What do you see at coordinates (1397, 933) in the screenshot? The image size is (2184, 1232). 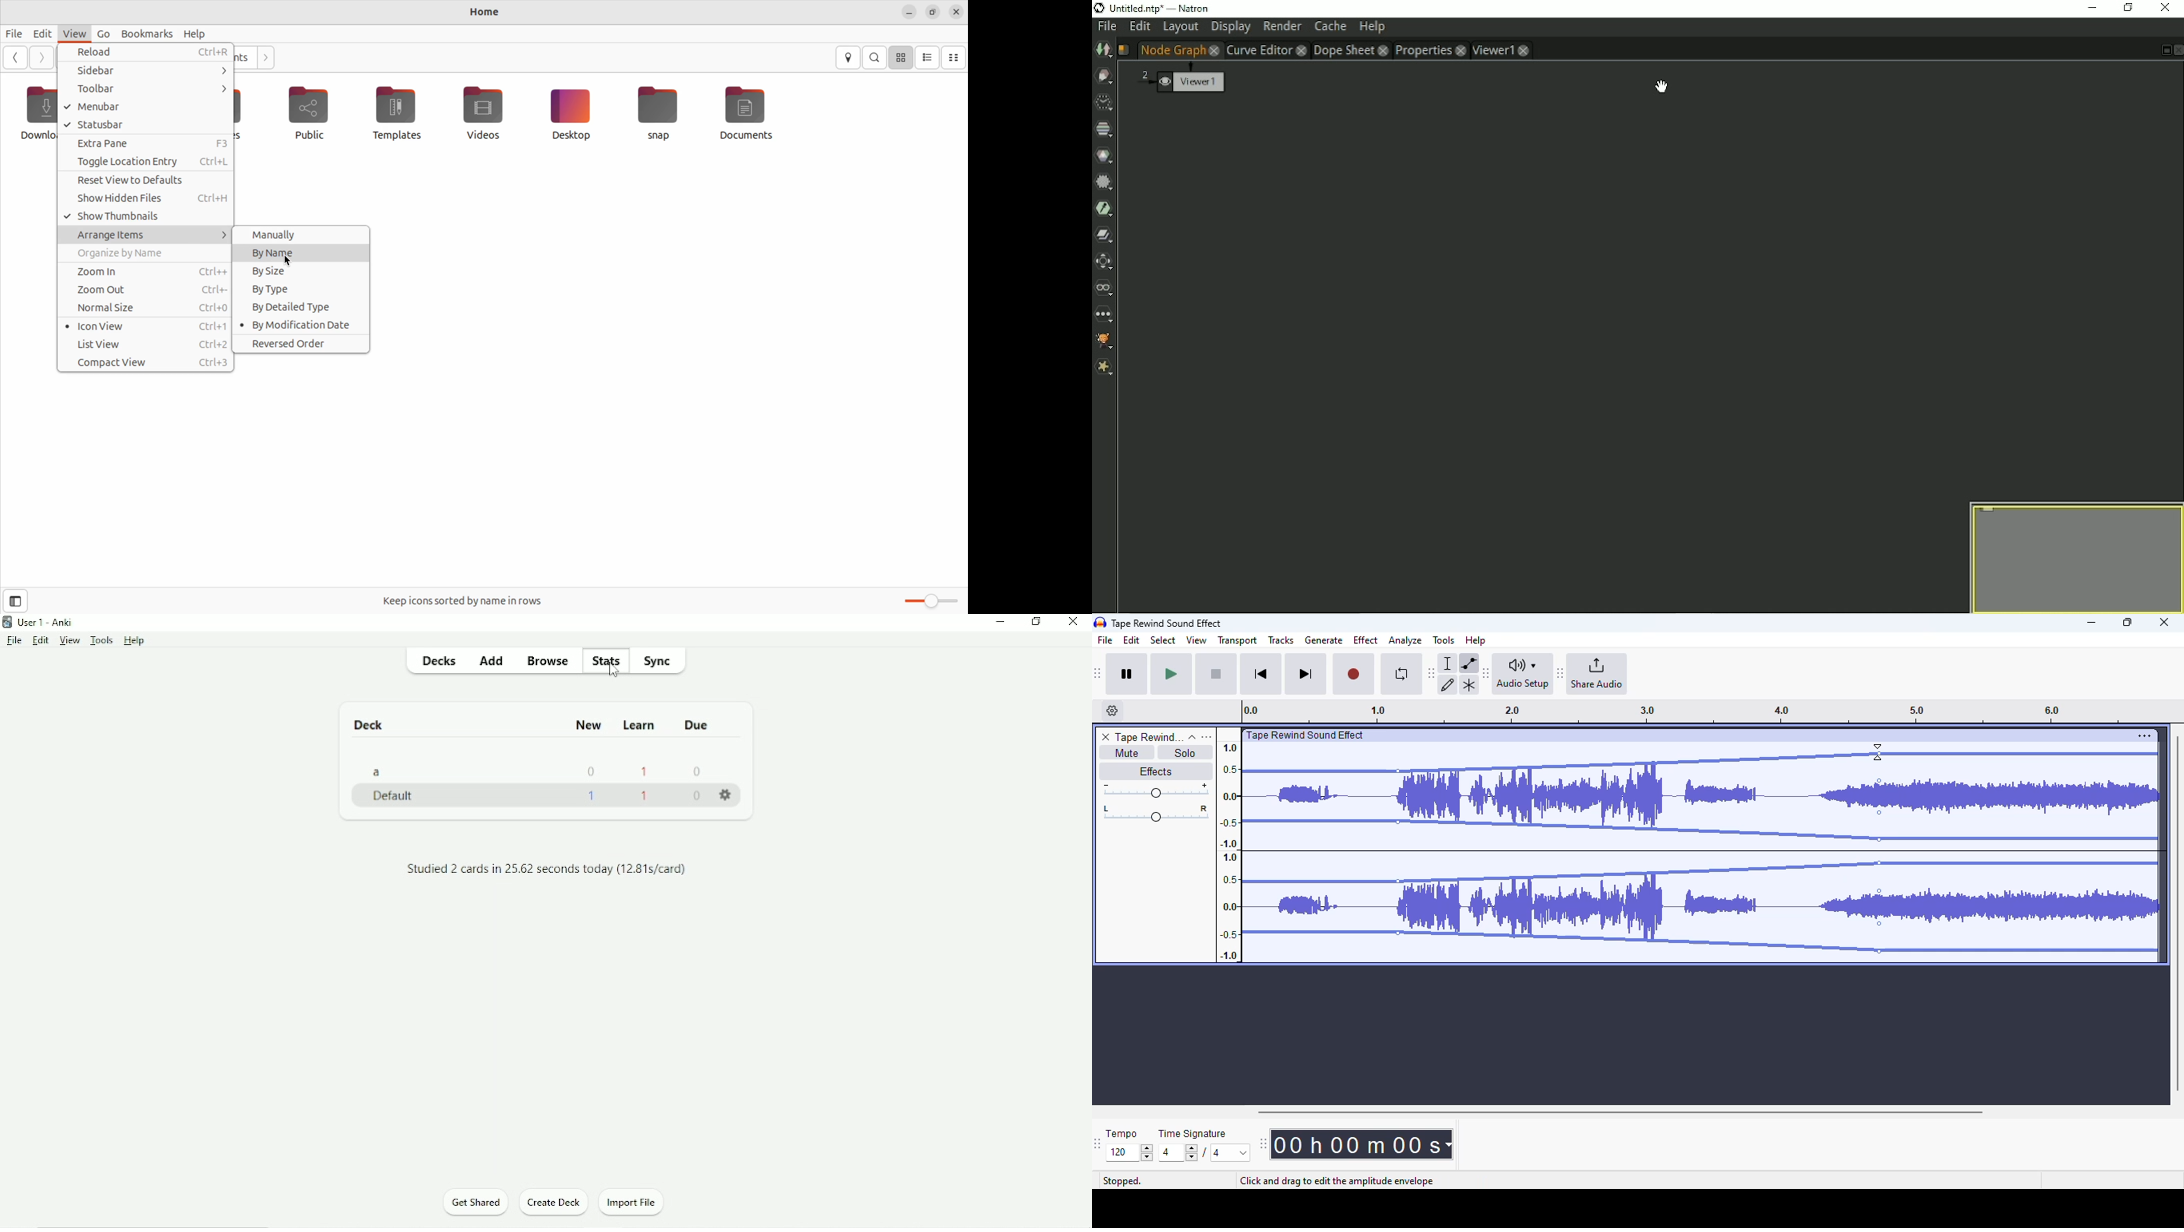 I see `control point` at bounding box center [1397, 933].